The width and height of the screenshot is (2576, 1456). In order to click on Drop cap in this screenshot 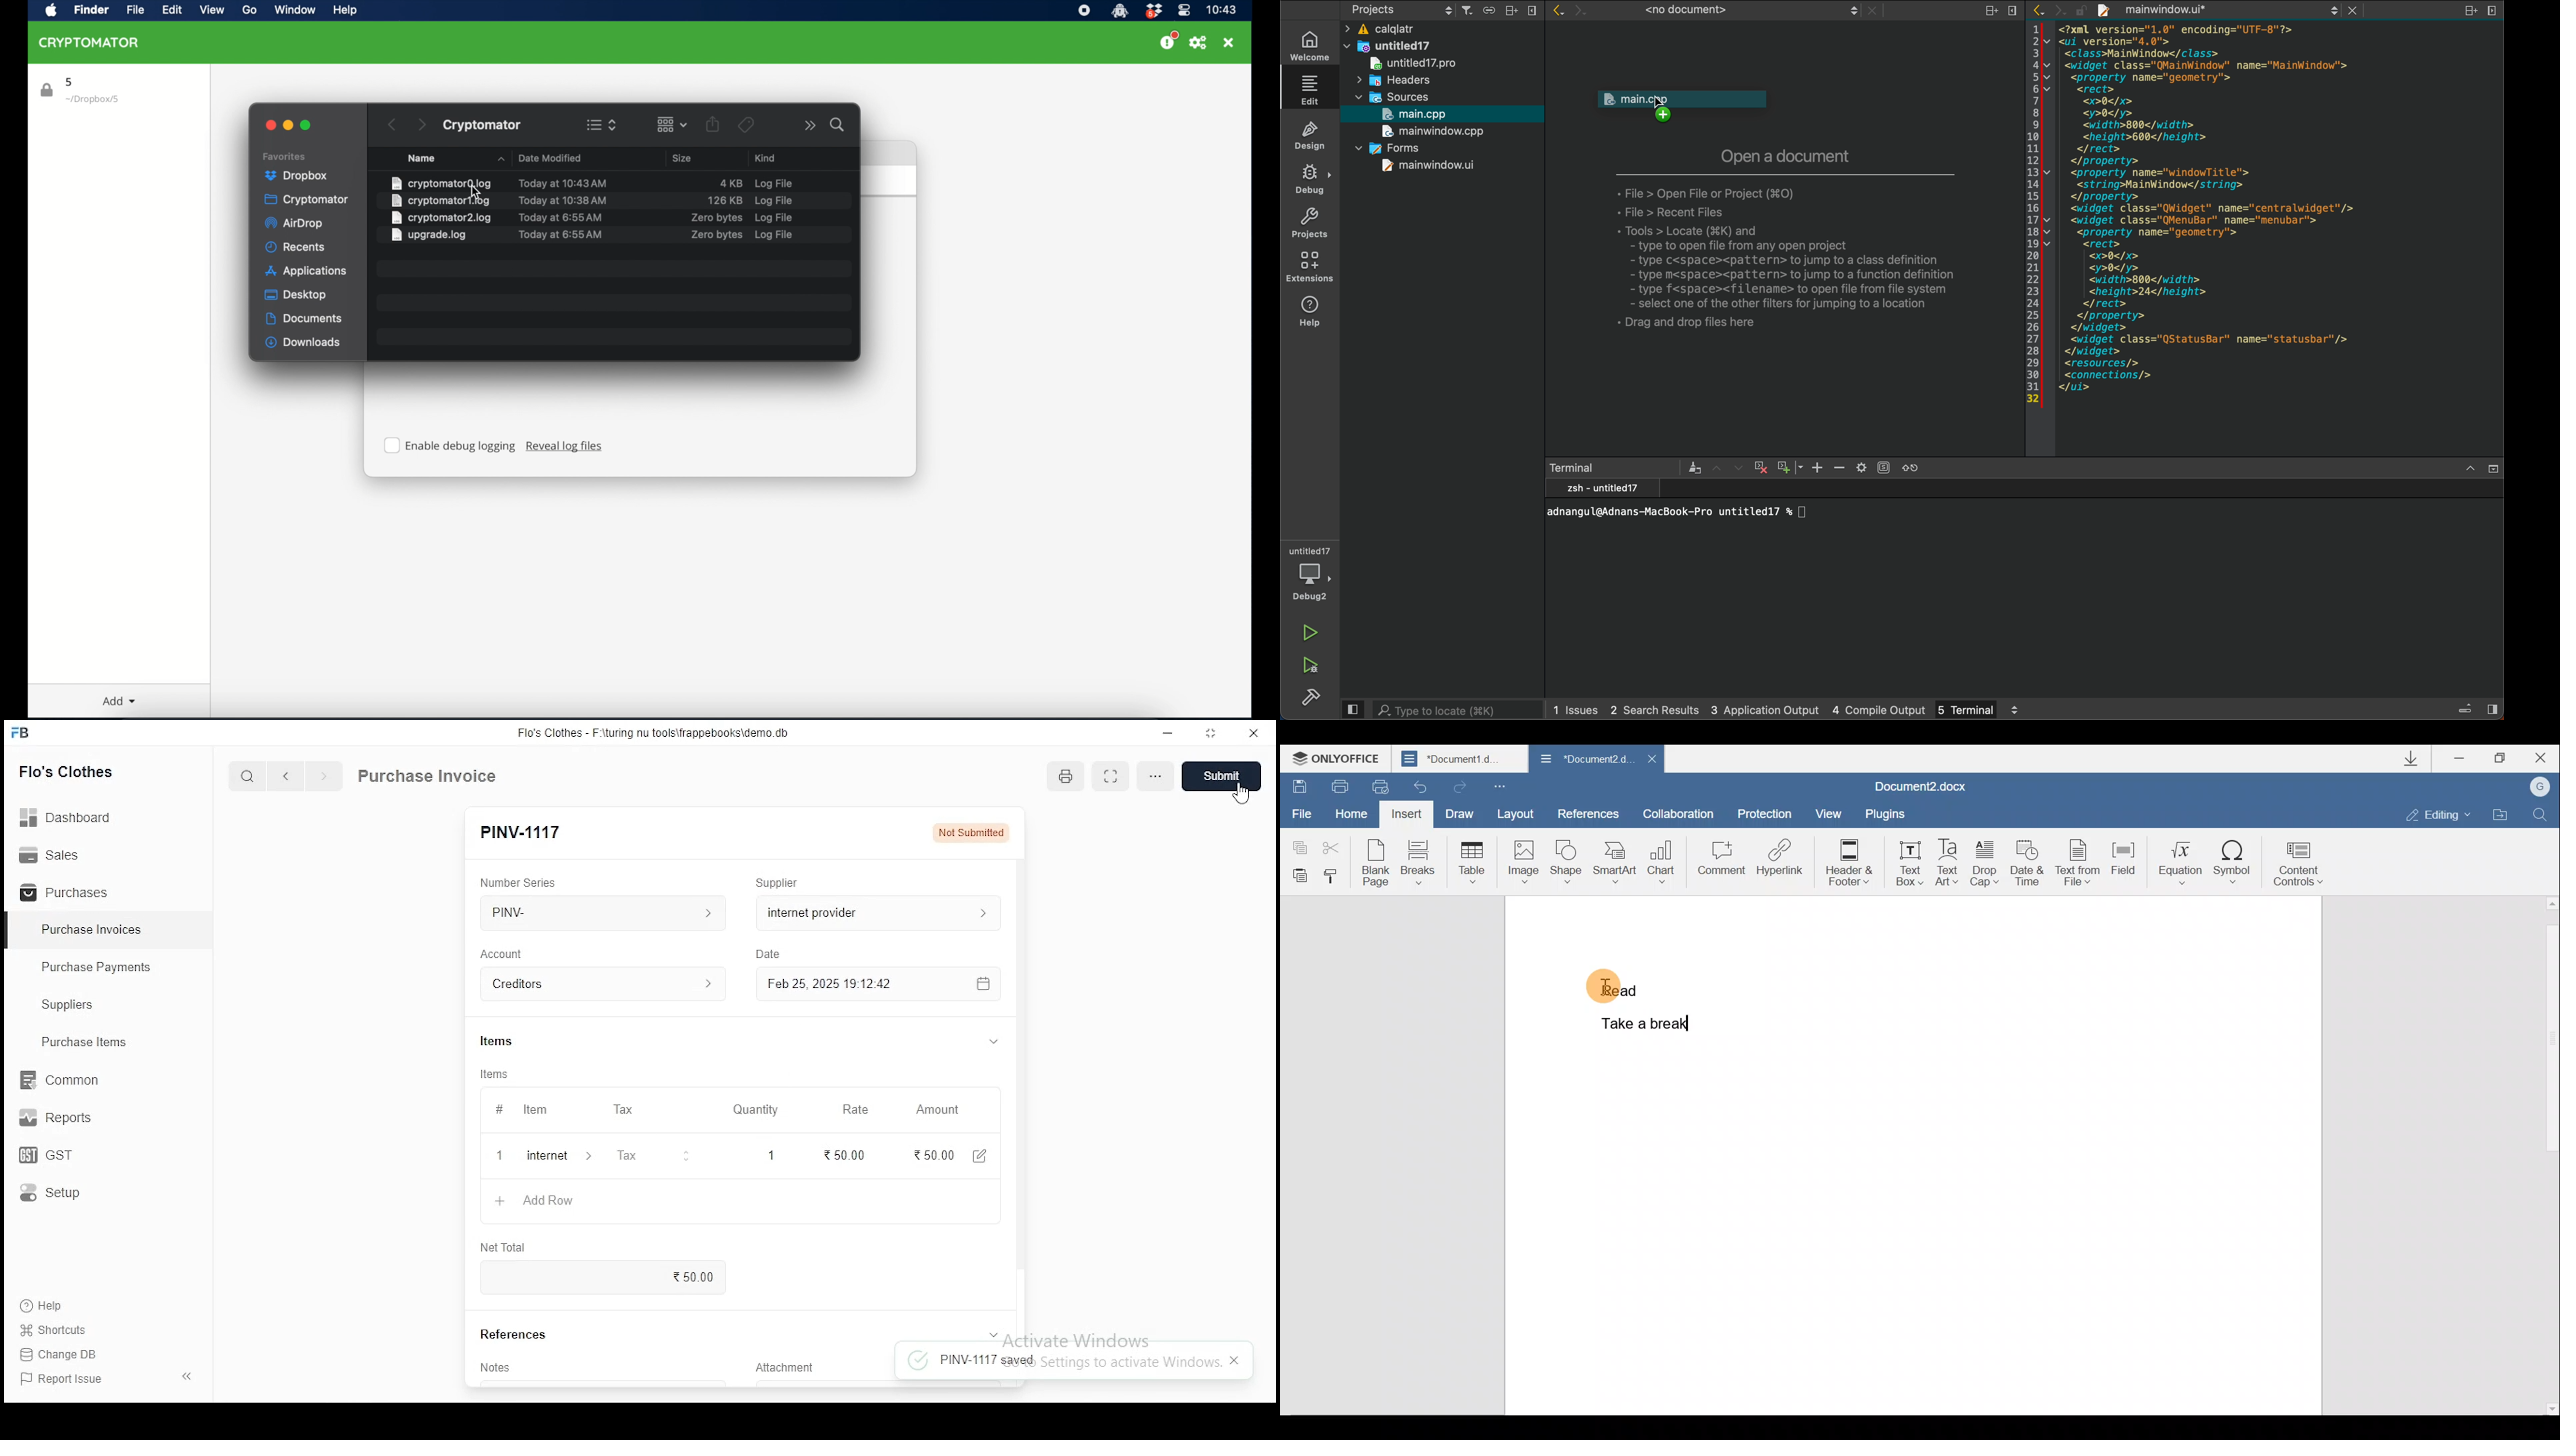, I will do `click(1985, 865)`.